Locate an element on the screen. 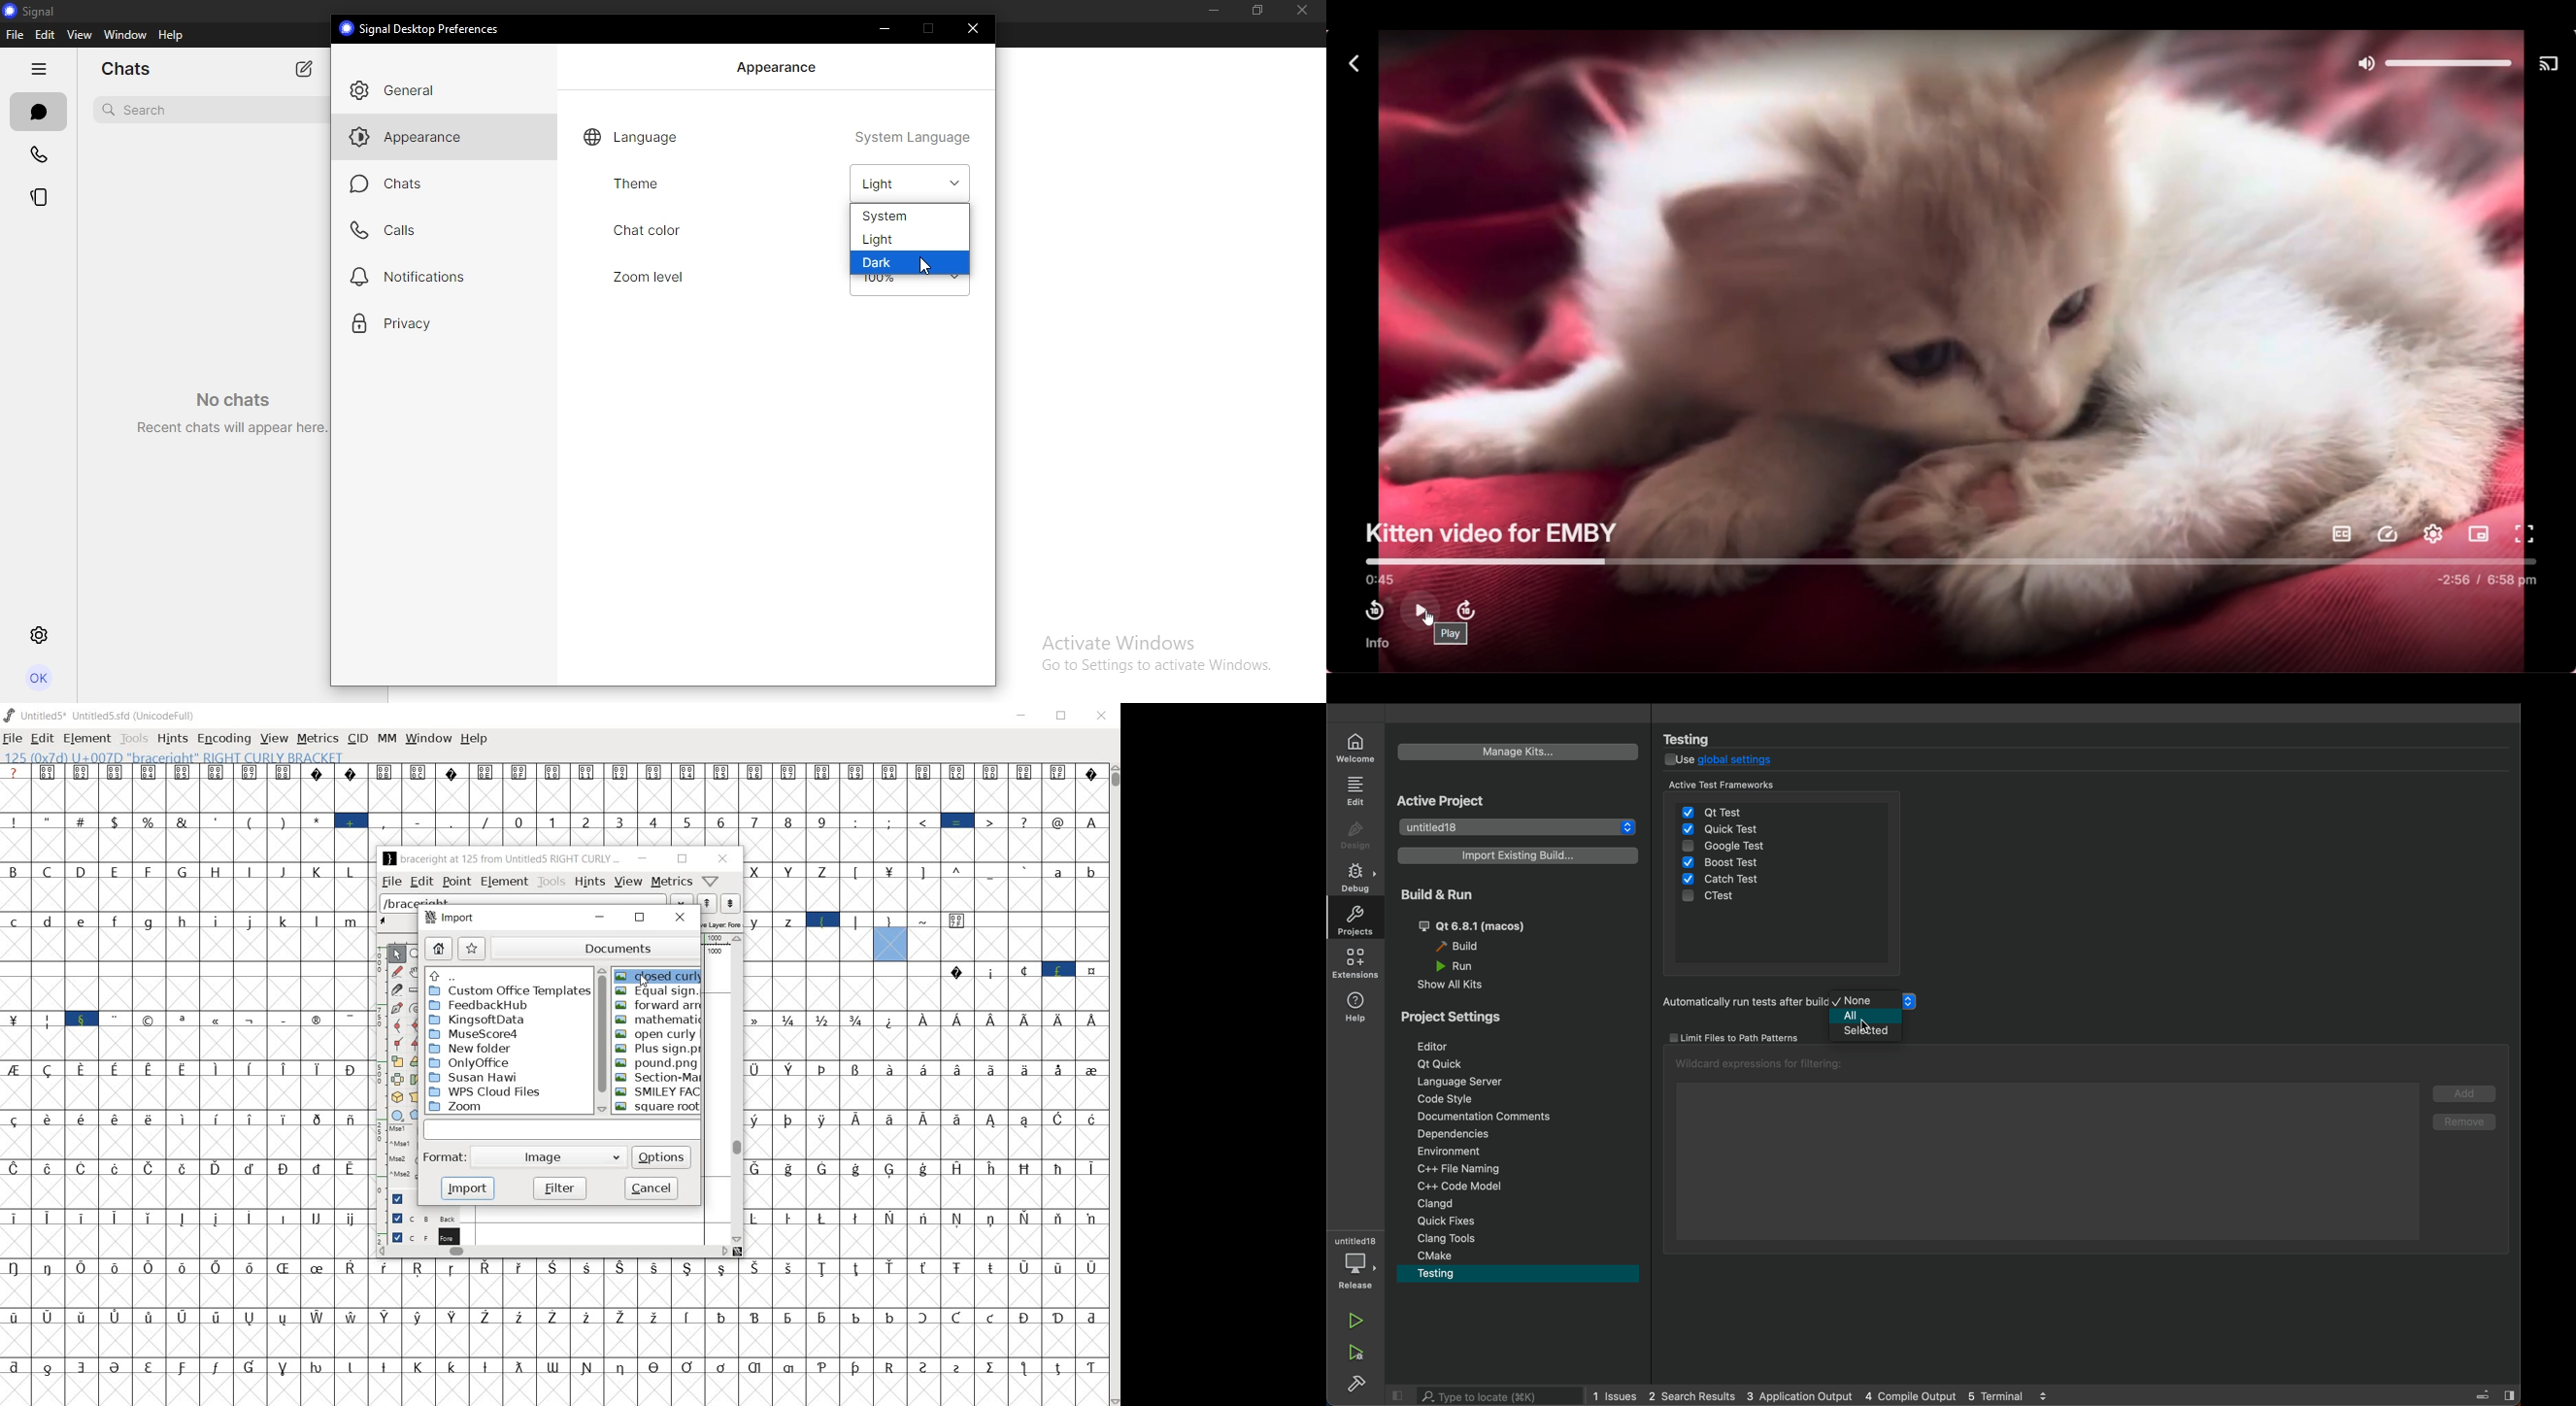 This screenshot has height=1428, width=2576. active test is located at coordinates (1743, 784).